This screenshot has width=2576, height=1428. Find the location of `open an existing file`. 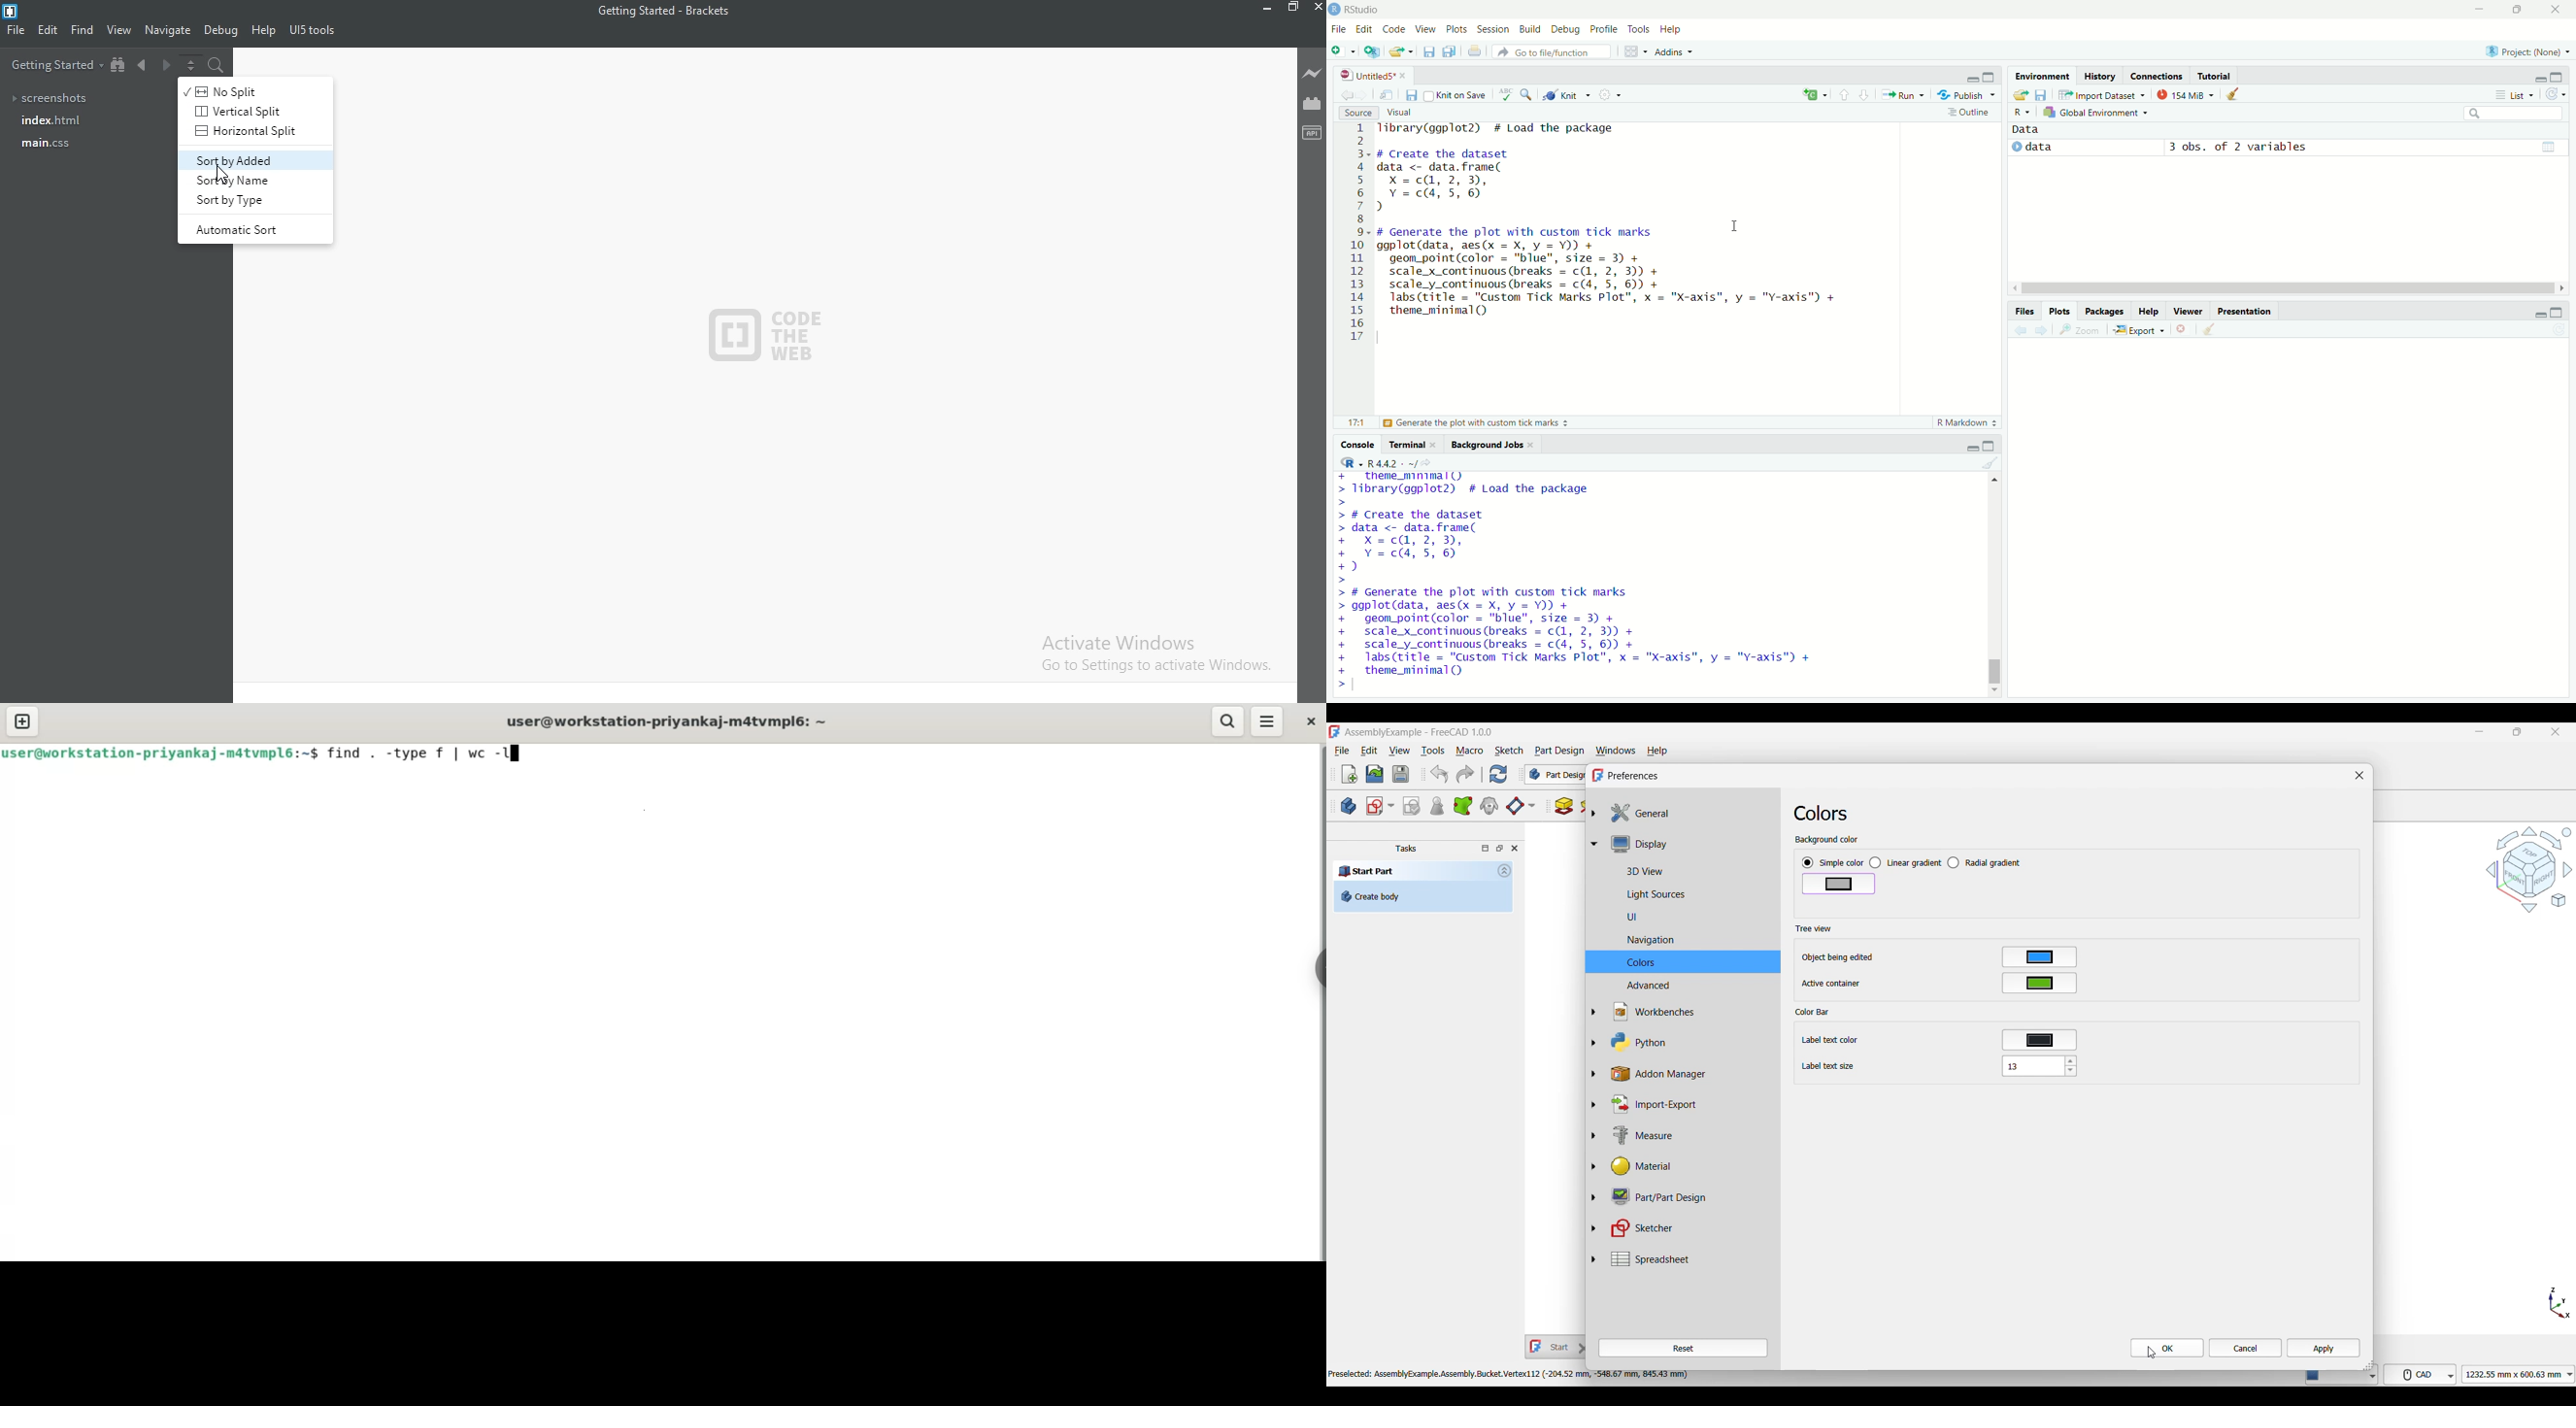

open an existing file is located at coordinates (1403, 51).